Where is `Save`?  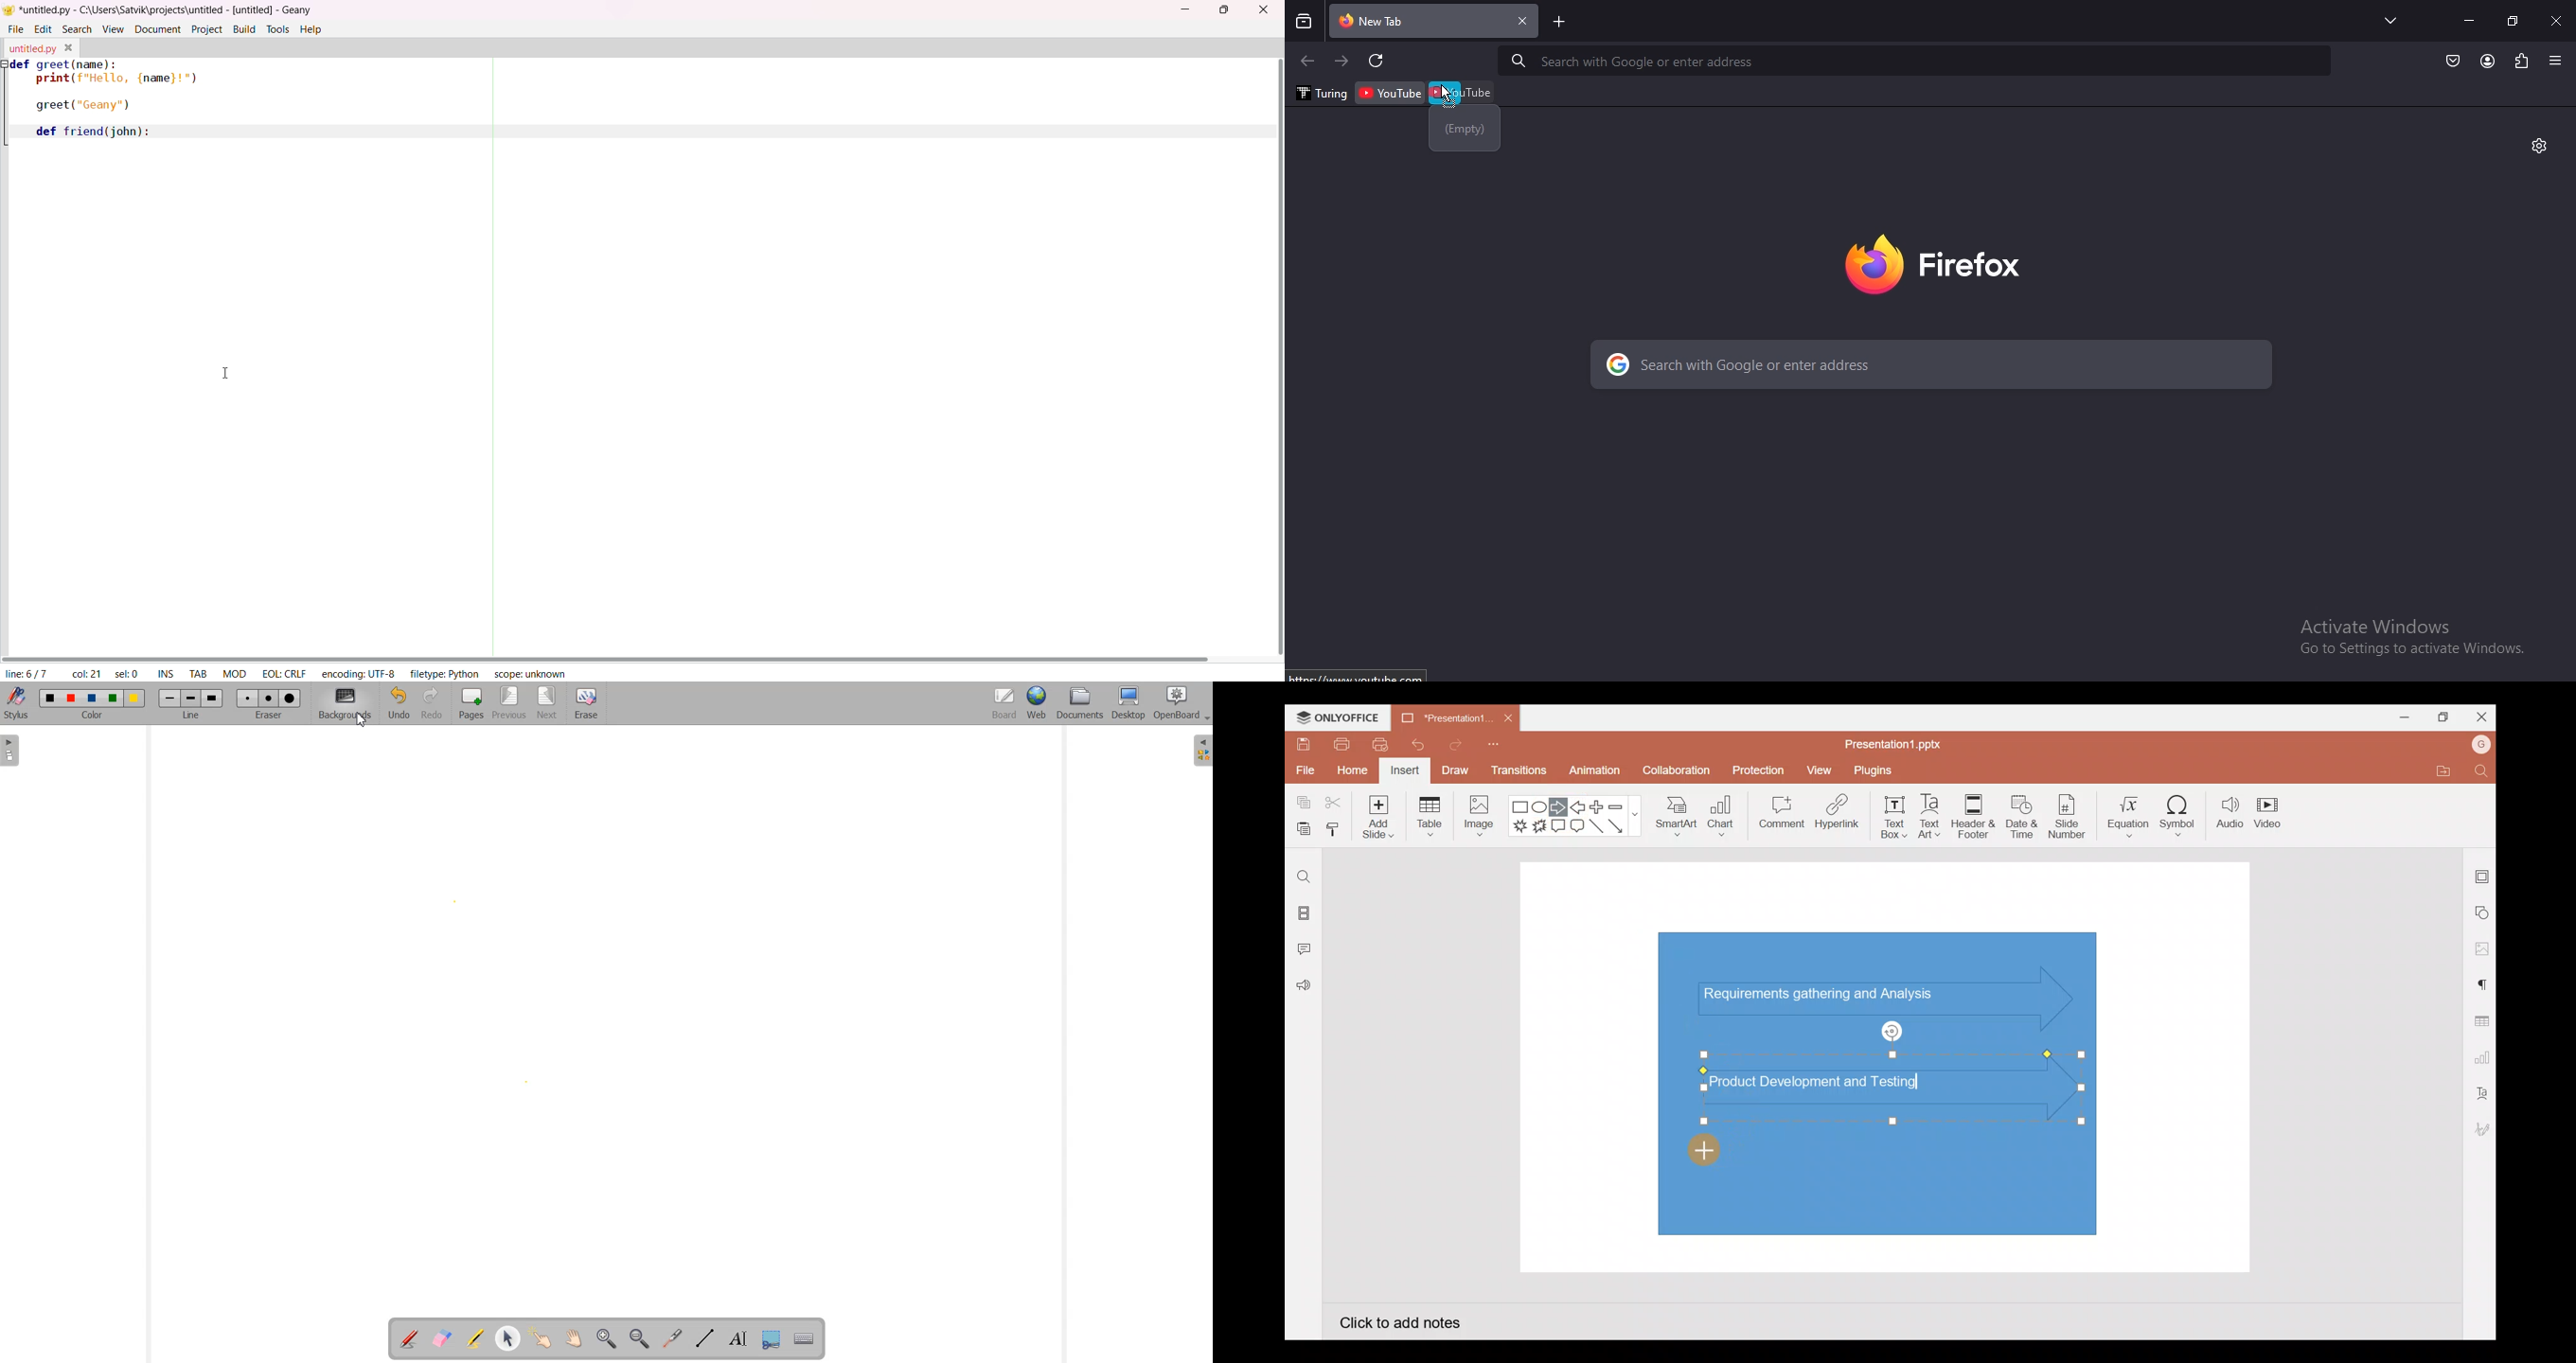
Save is located at coordinates (1301, 743).